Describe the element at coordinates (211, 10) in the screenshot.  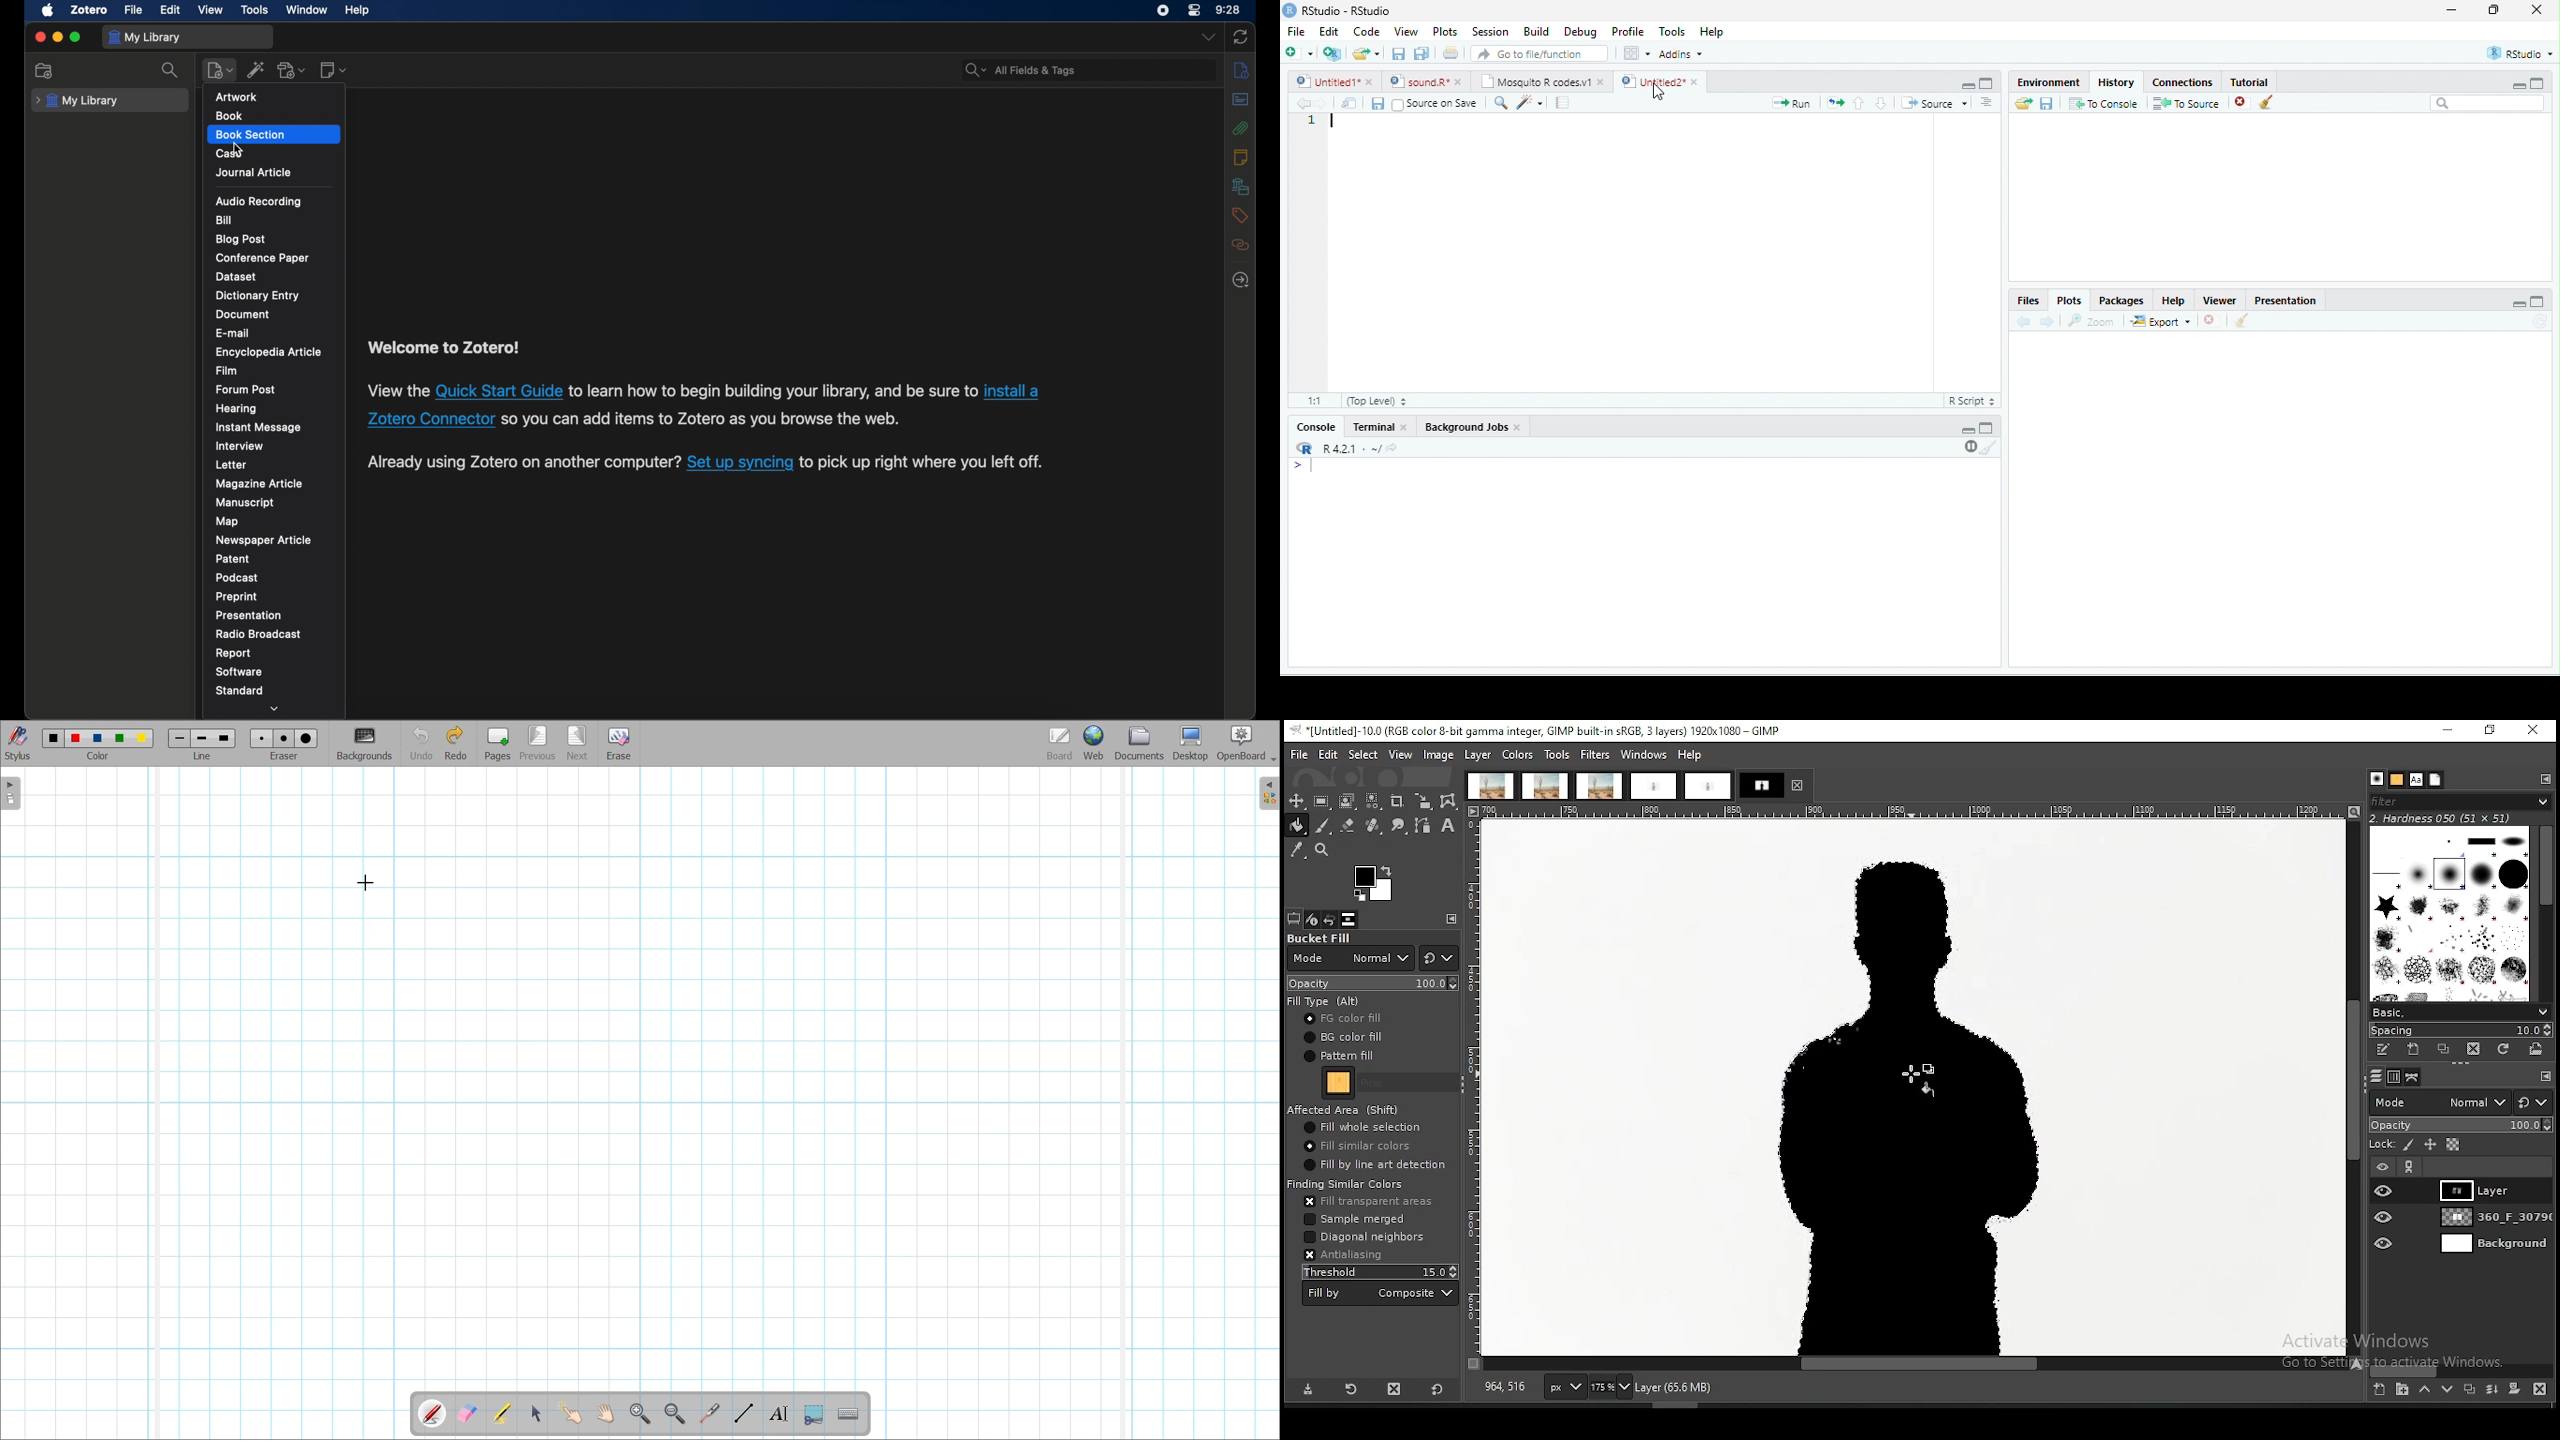
I see `view` at that location.